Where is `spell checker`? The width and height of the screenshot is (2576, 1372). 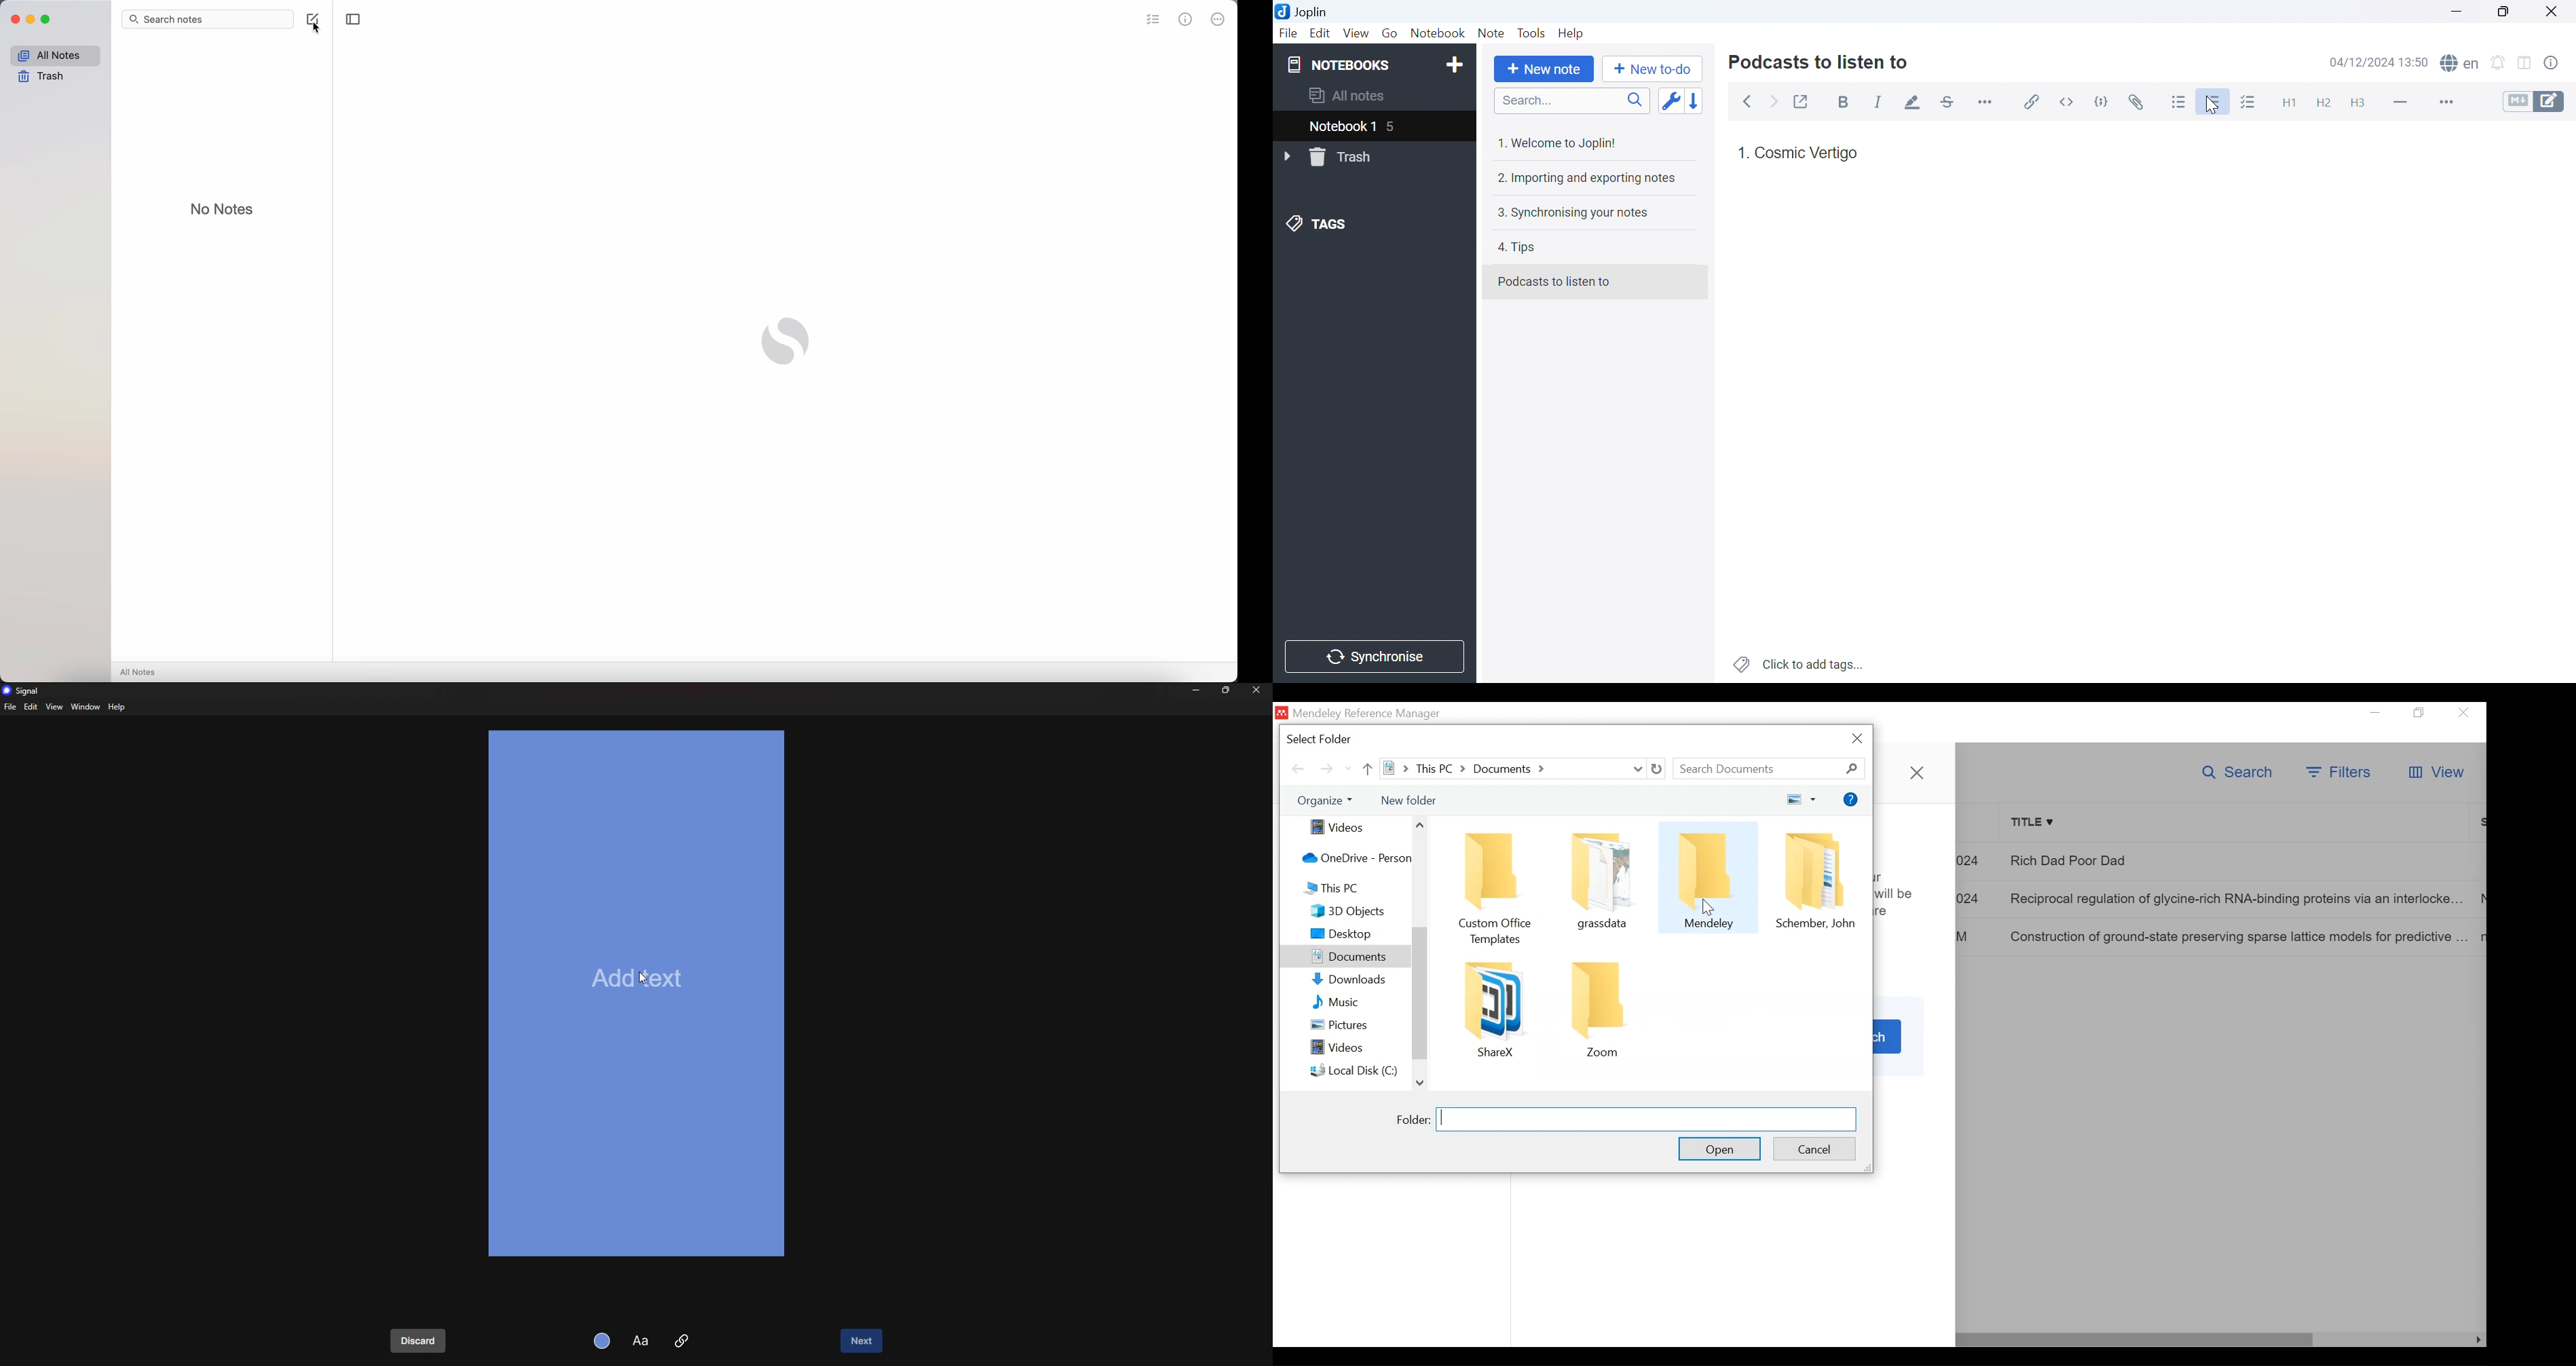
spell checker is located at coordinates (2463, 64).